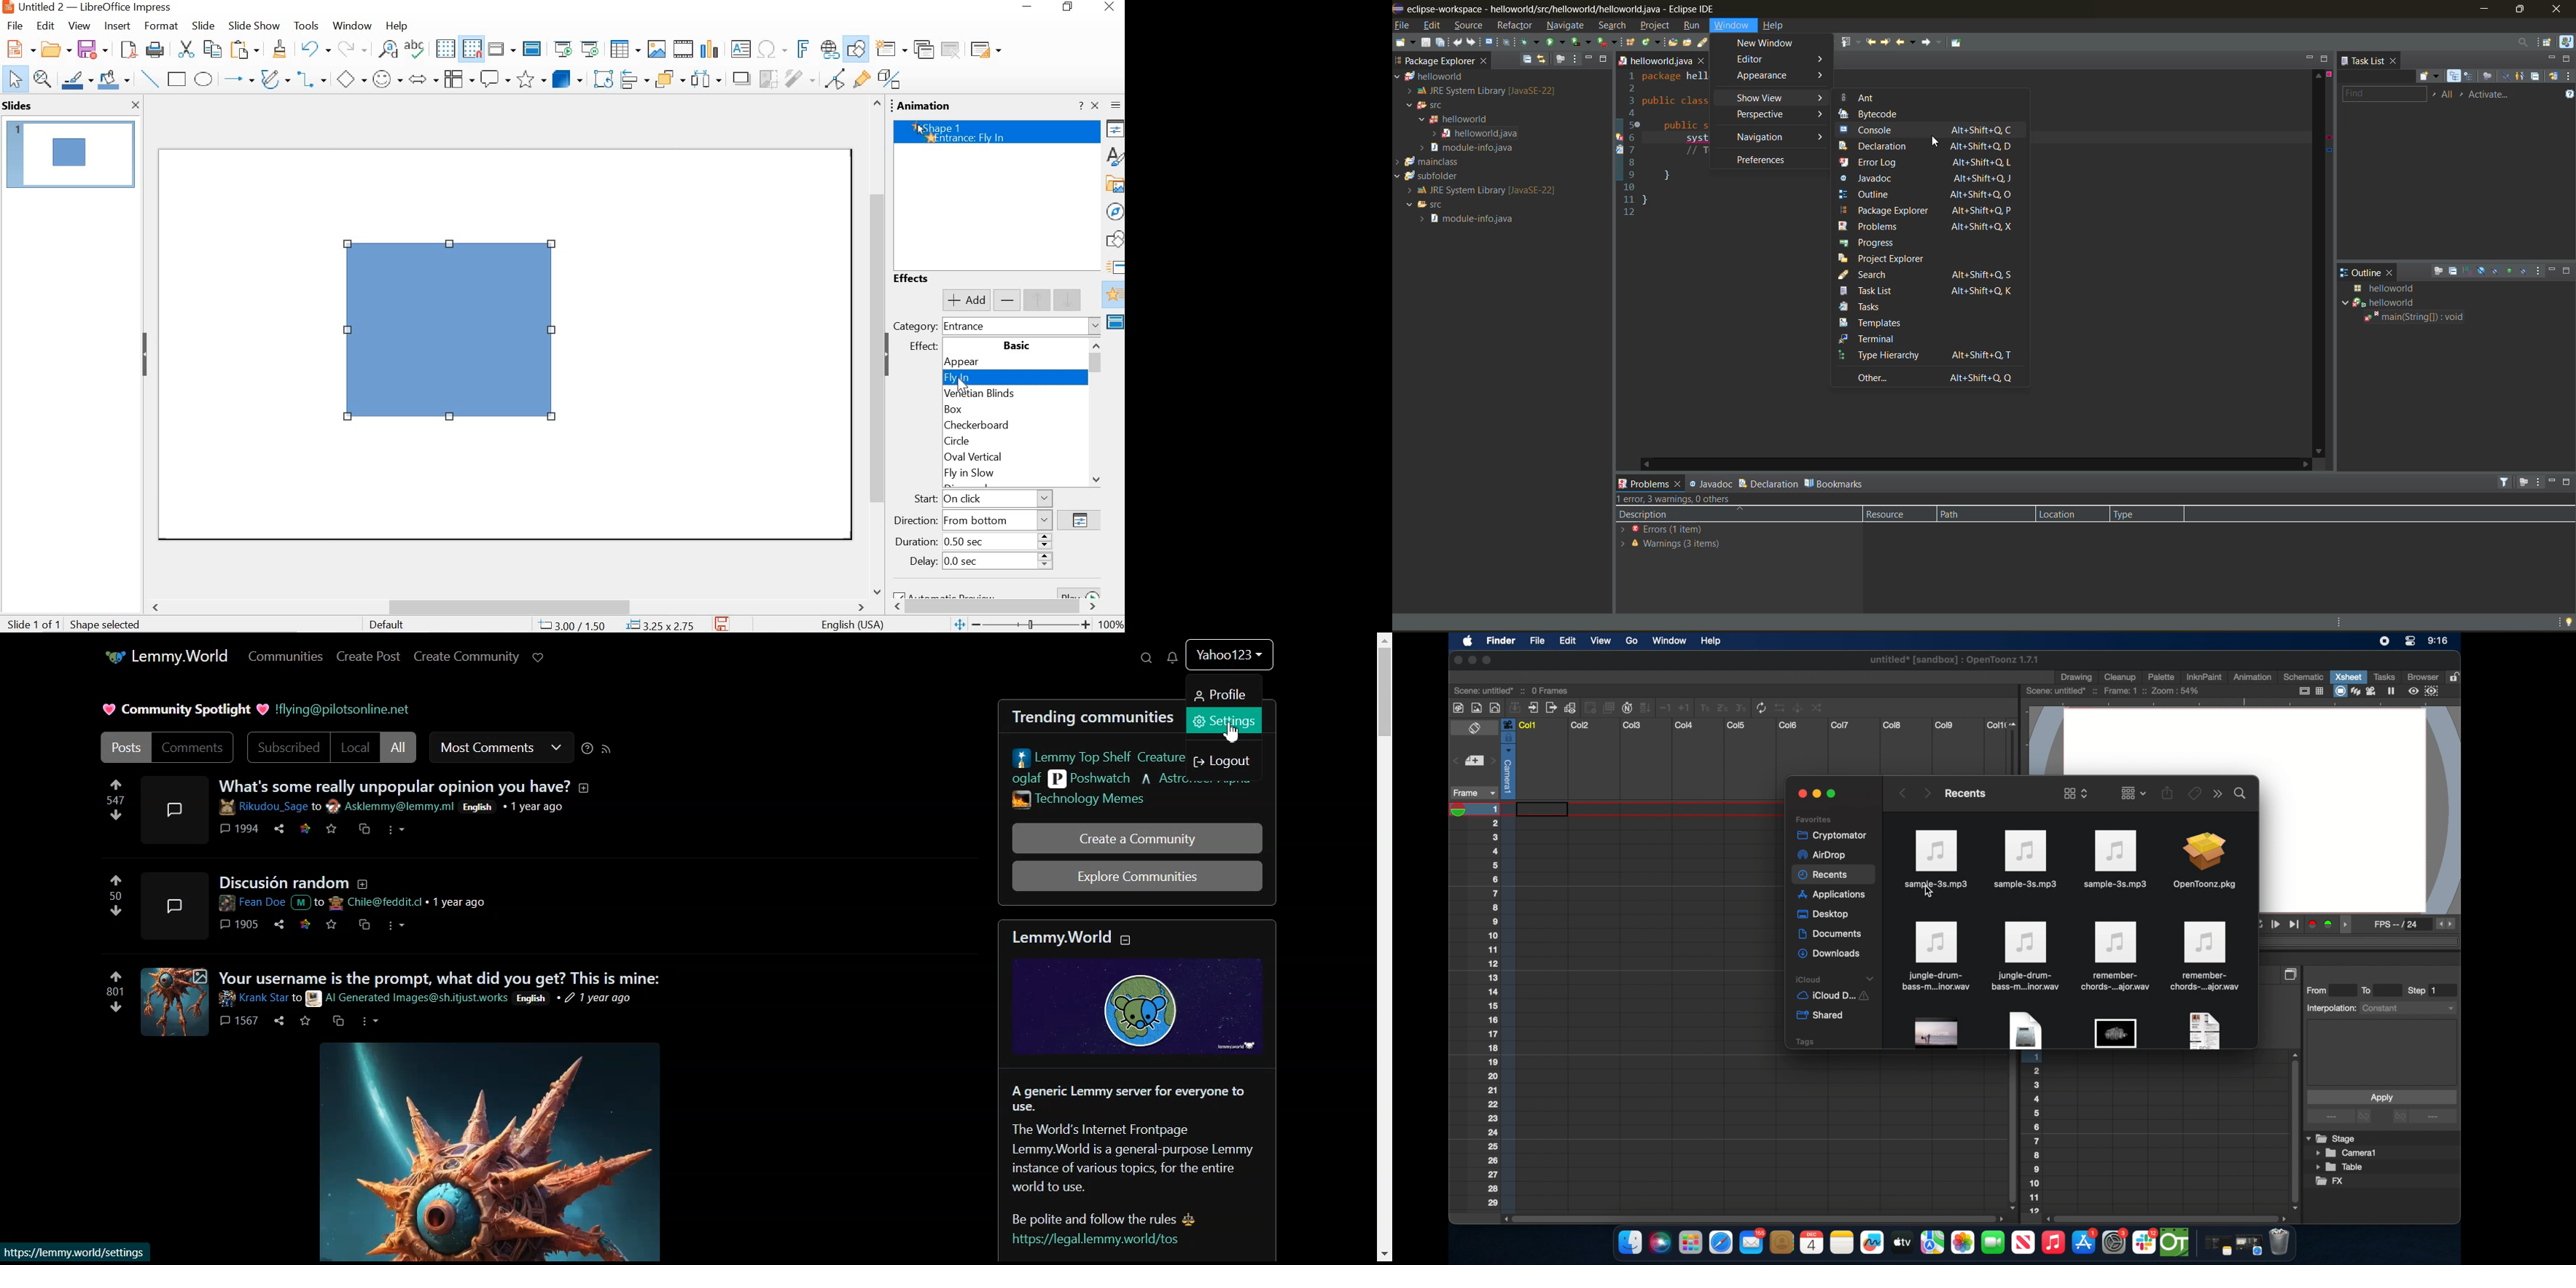 This screenshot has height=1288, width=2576. Describe the element at coordinates (915, 327) in the screenshot. I see `category` at that location.